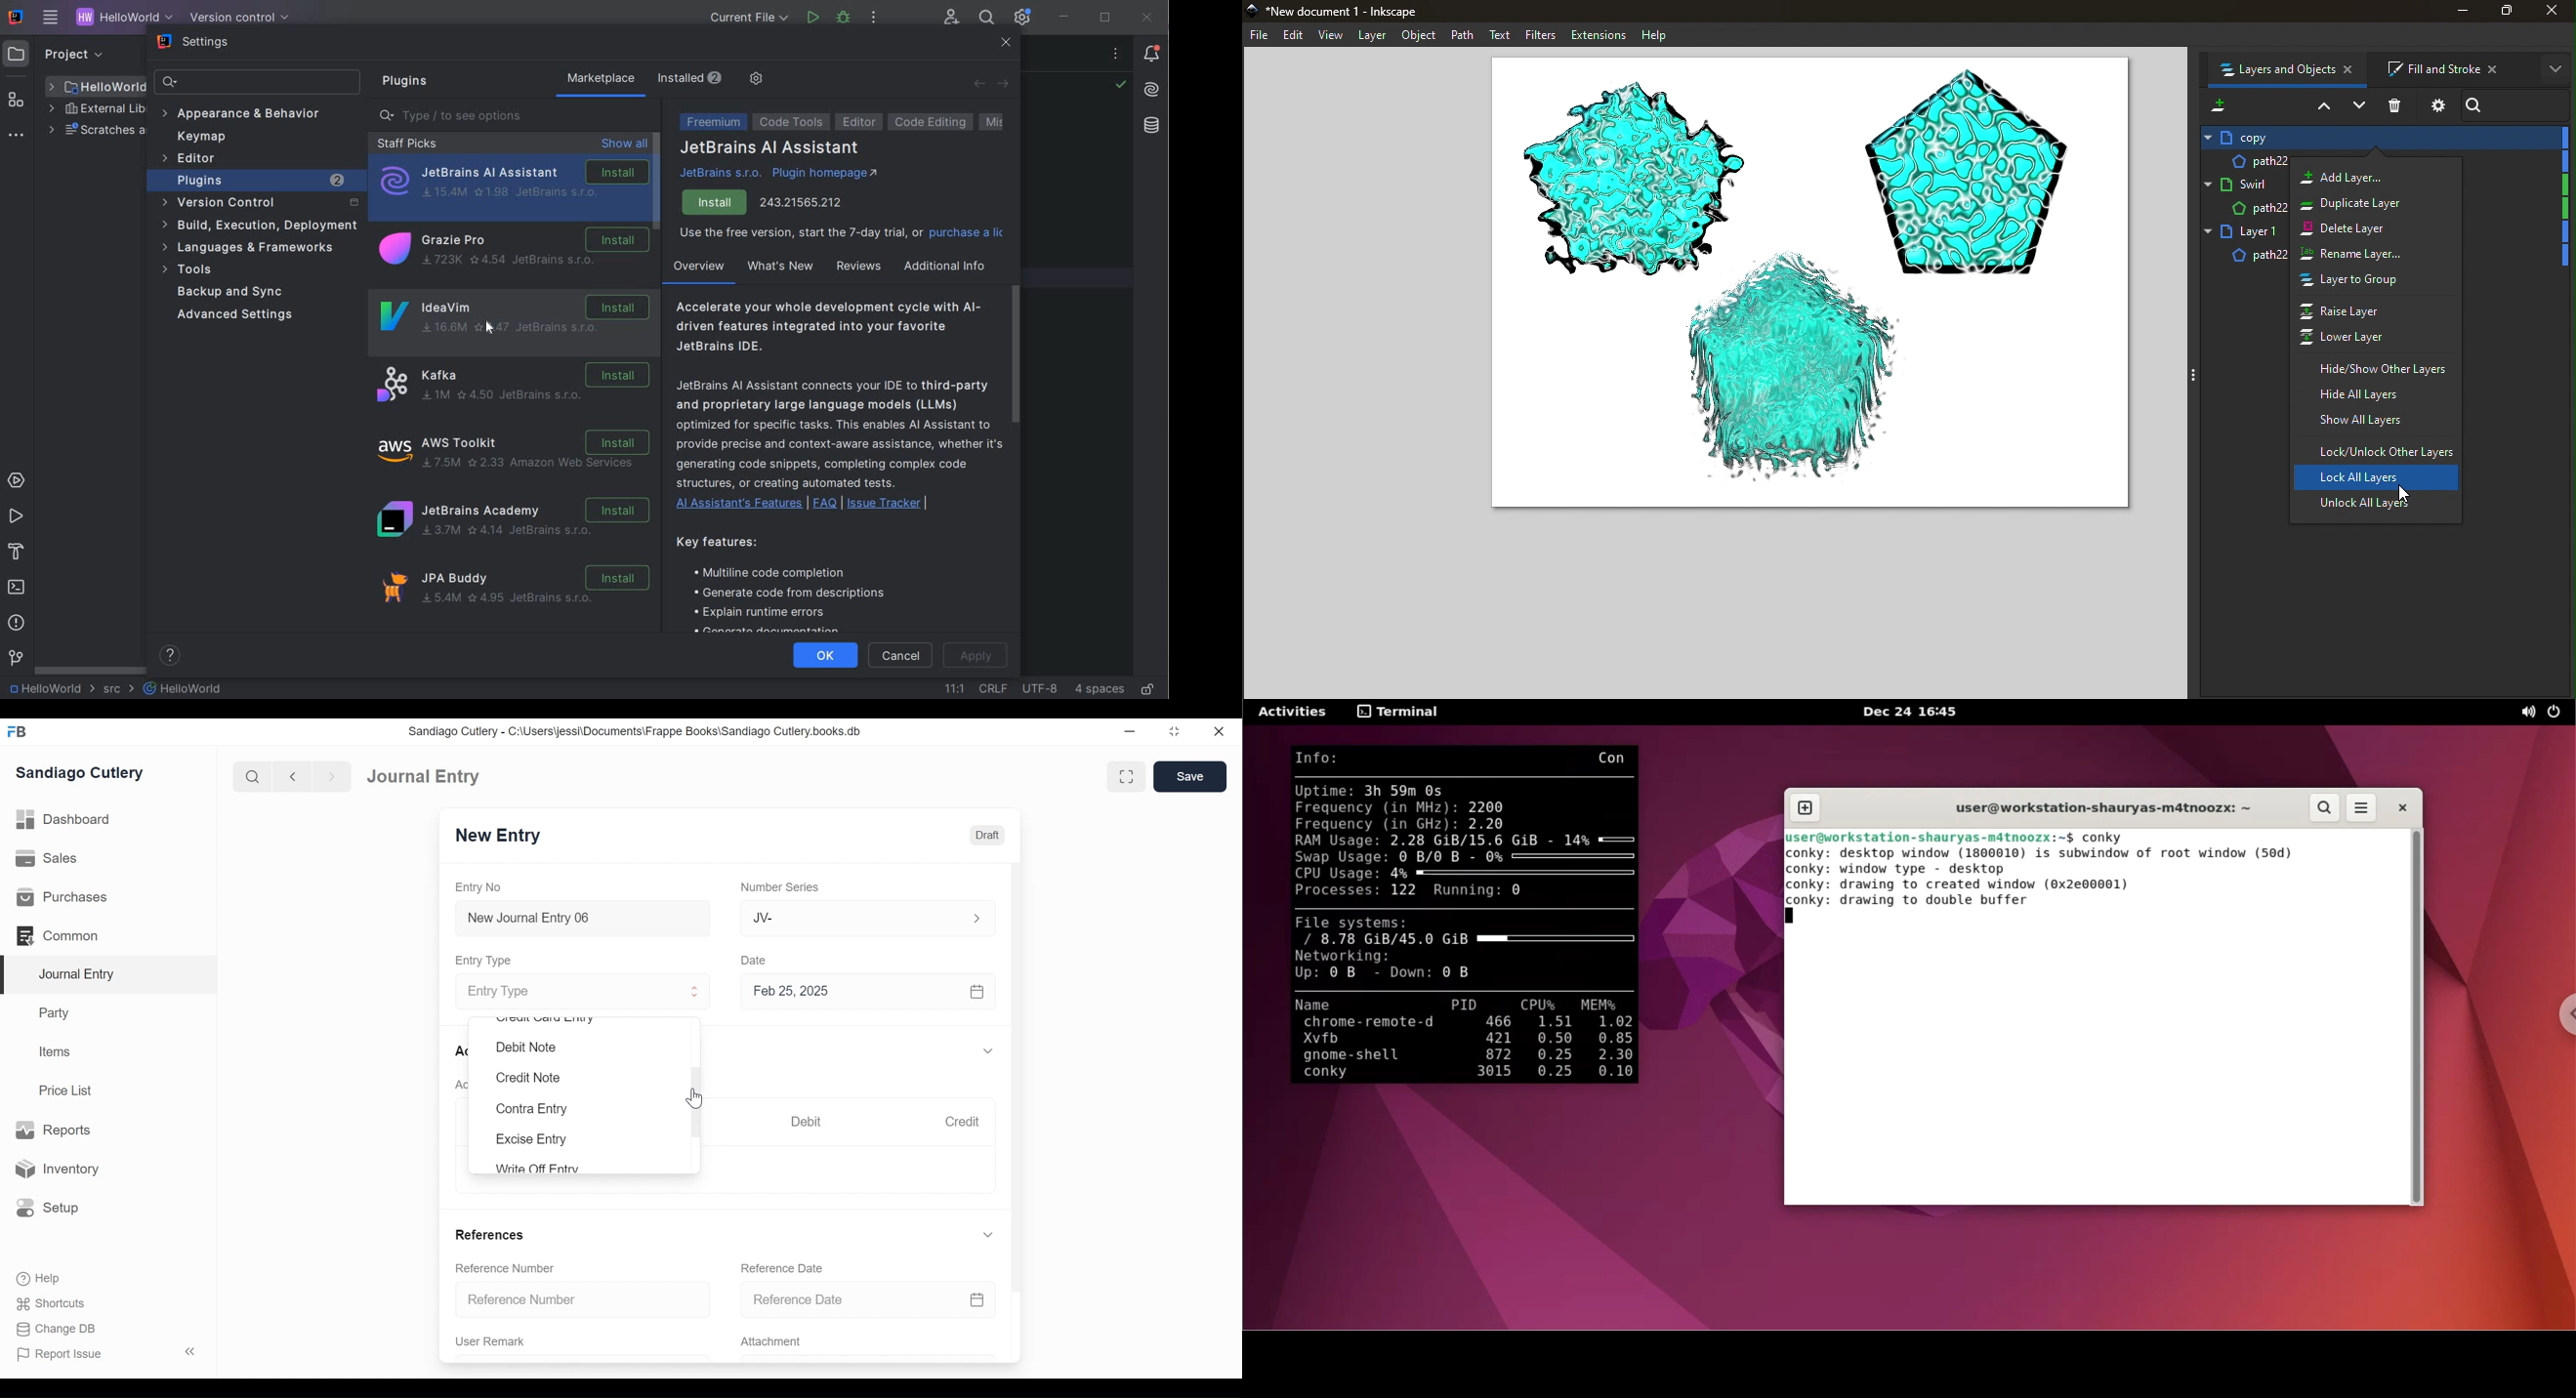  What do you see at coordinates (1422, 35) in the screenshot?
I see `Object` at bounding box center [1422, 35].